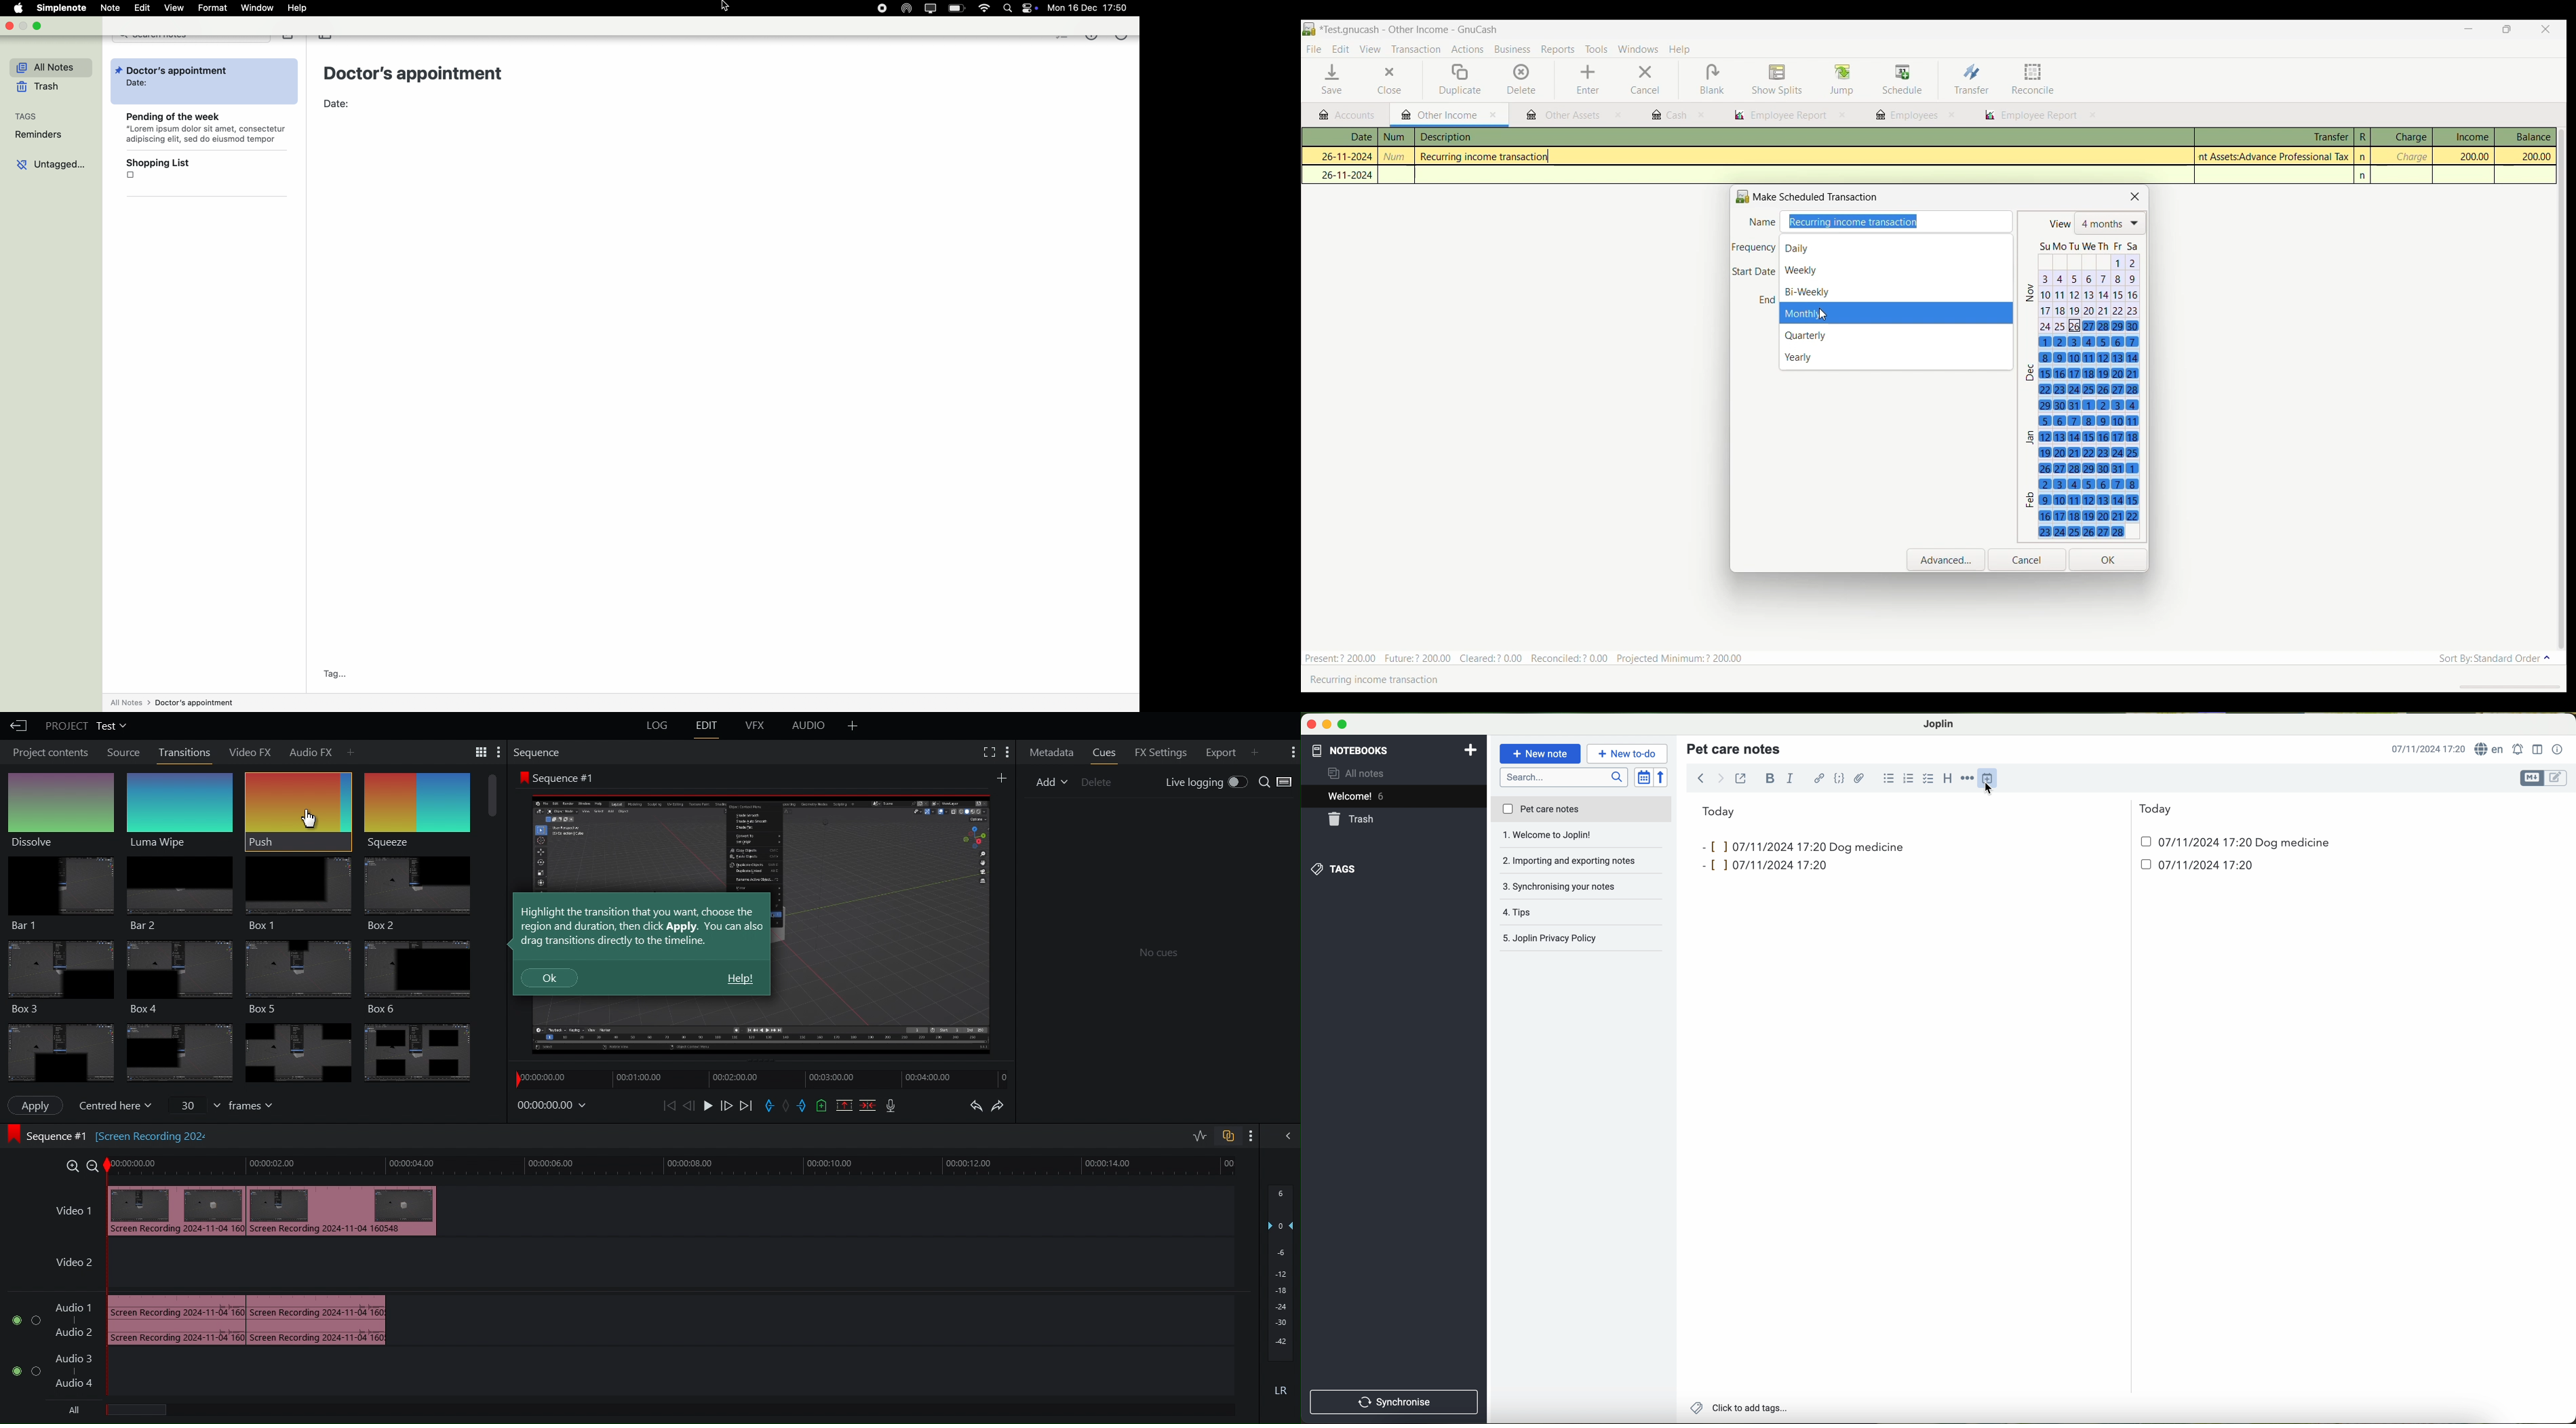 This screenshot has height=1428, width=2576. Describe the element at coordinates (1618, 117) in the screenshot. I see `close` at that location.